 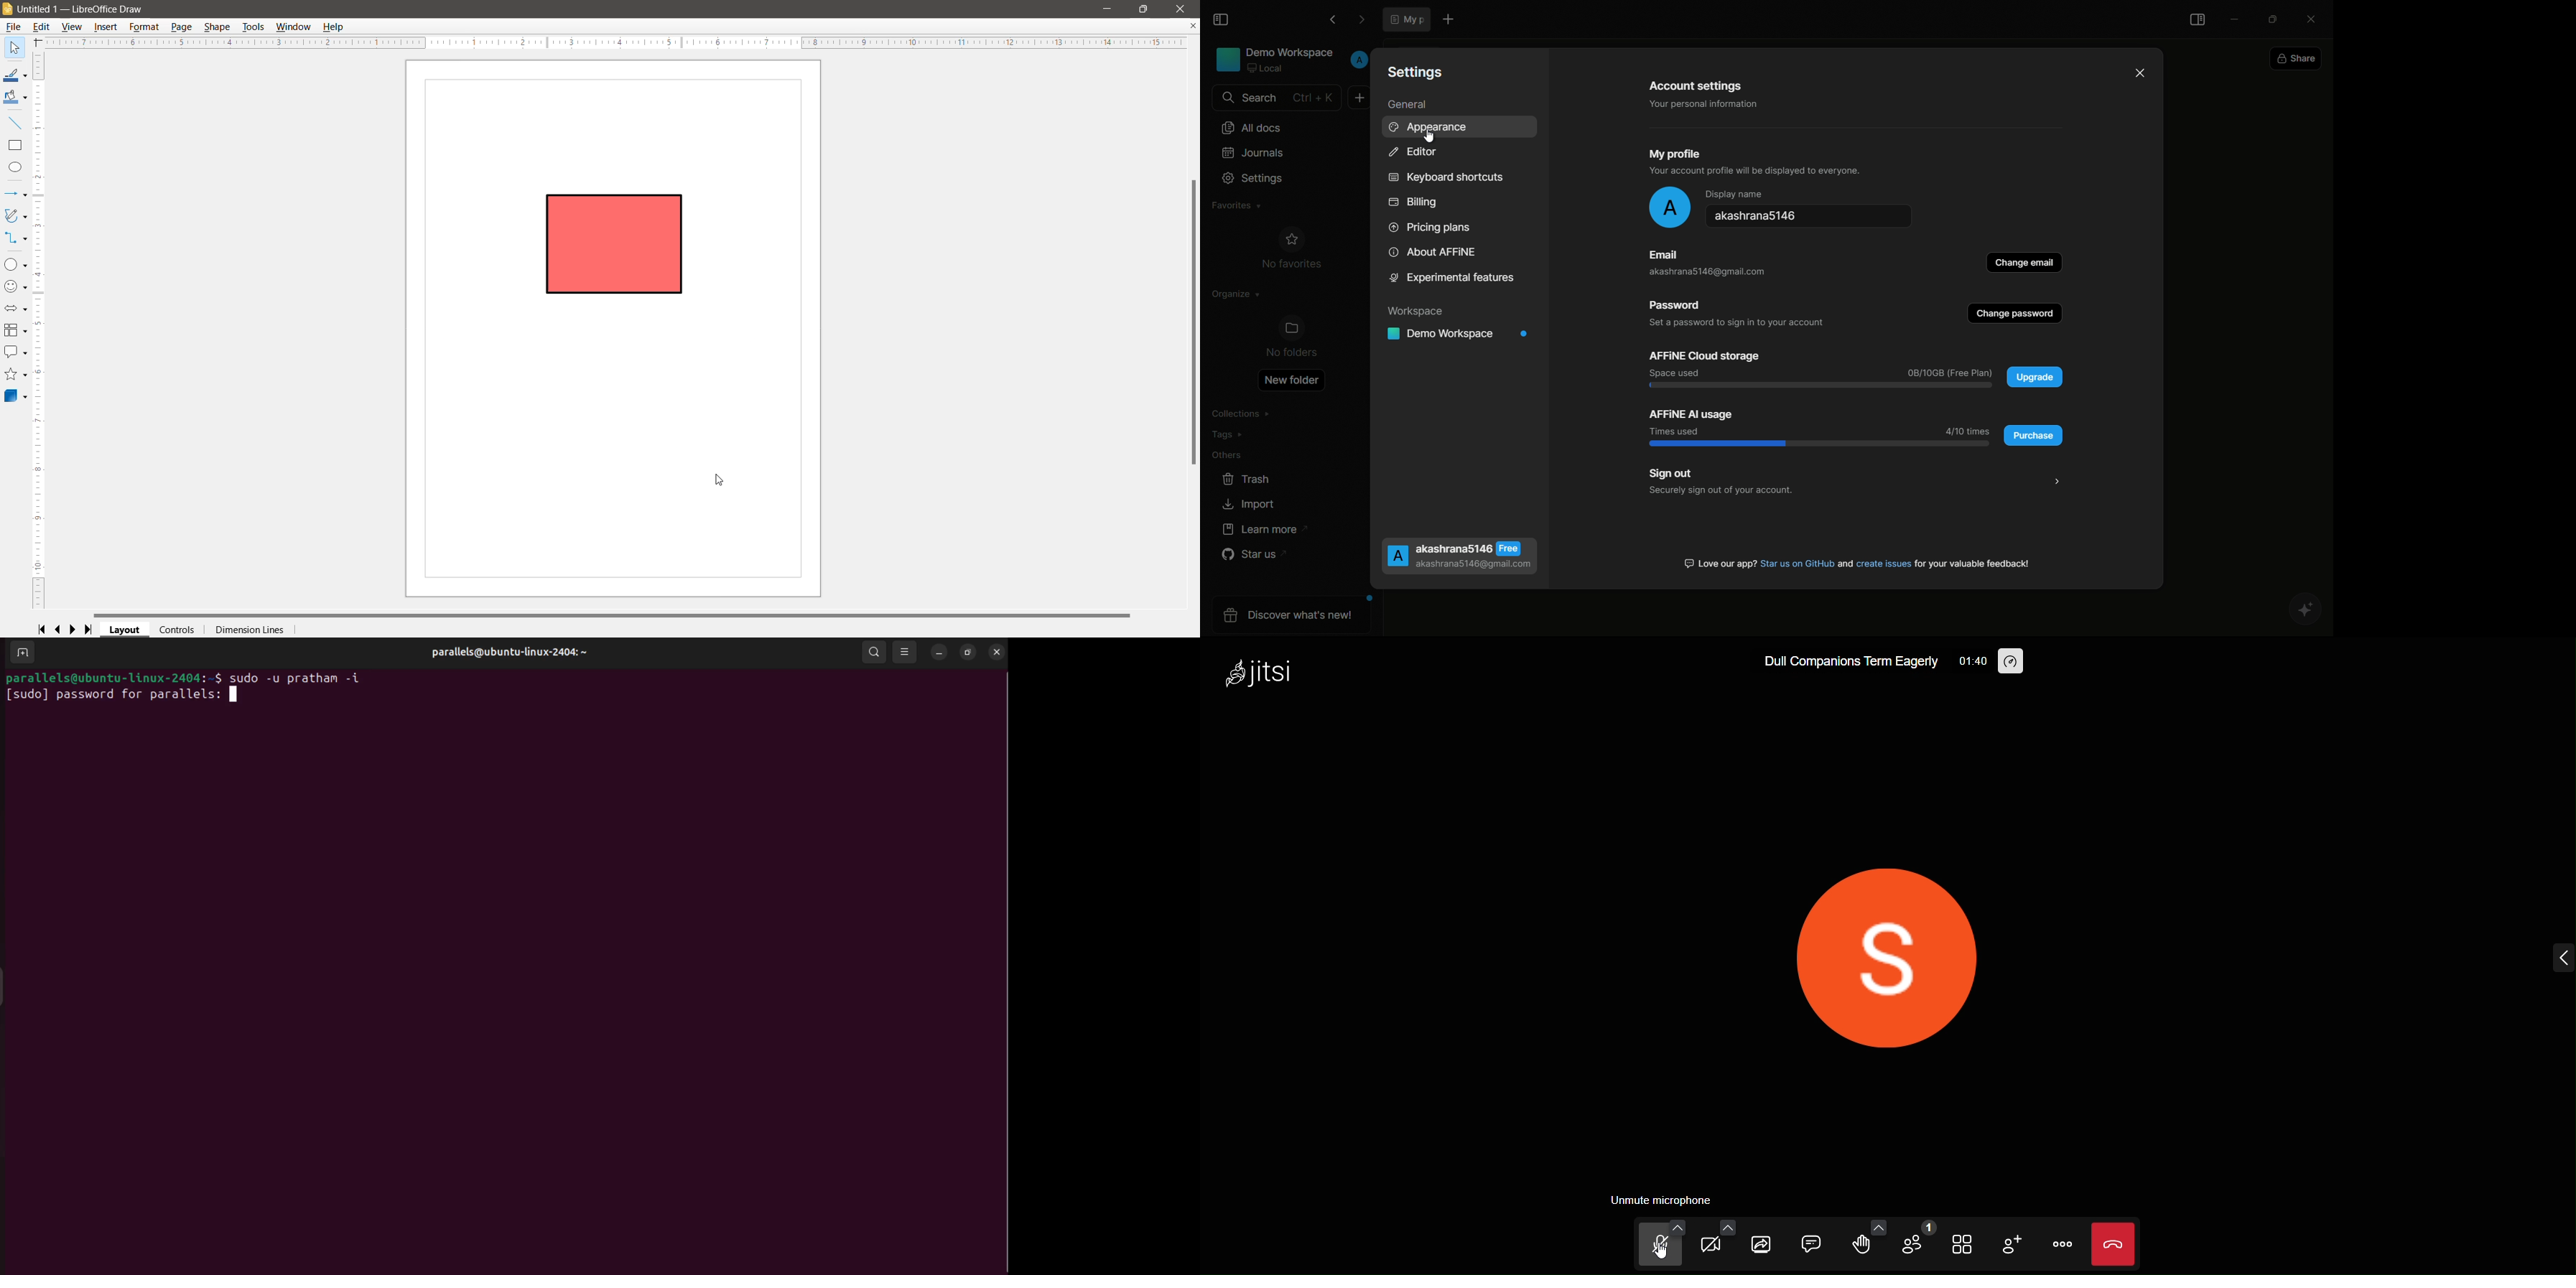 I want to click on Scroll to last page, so click(x=89, y=630).